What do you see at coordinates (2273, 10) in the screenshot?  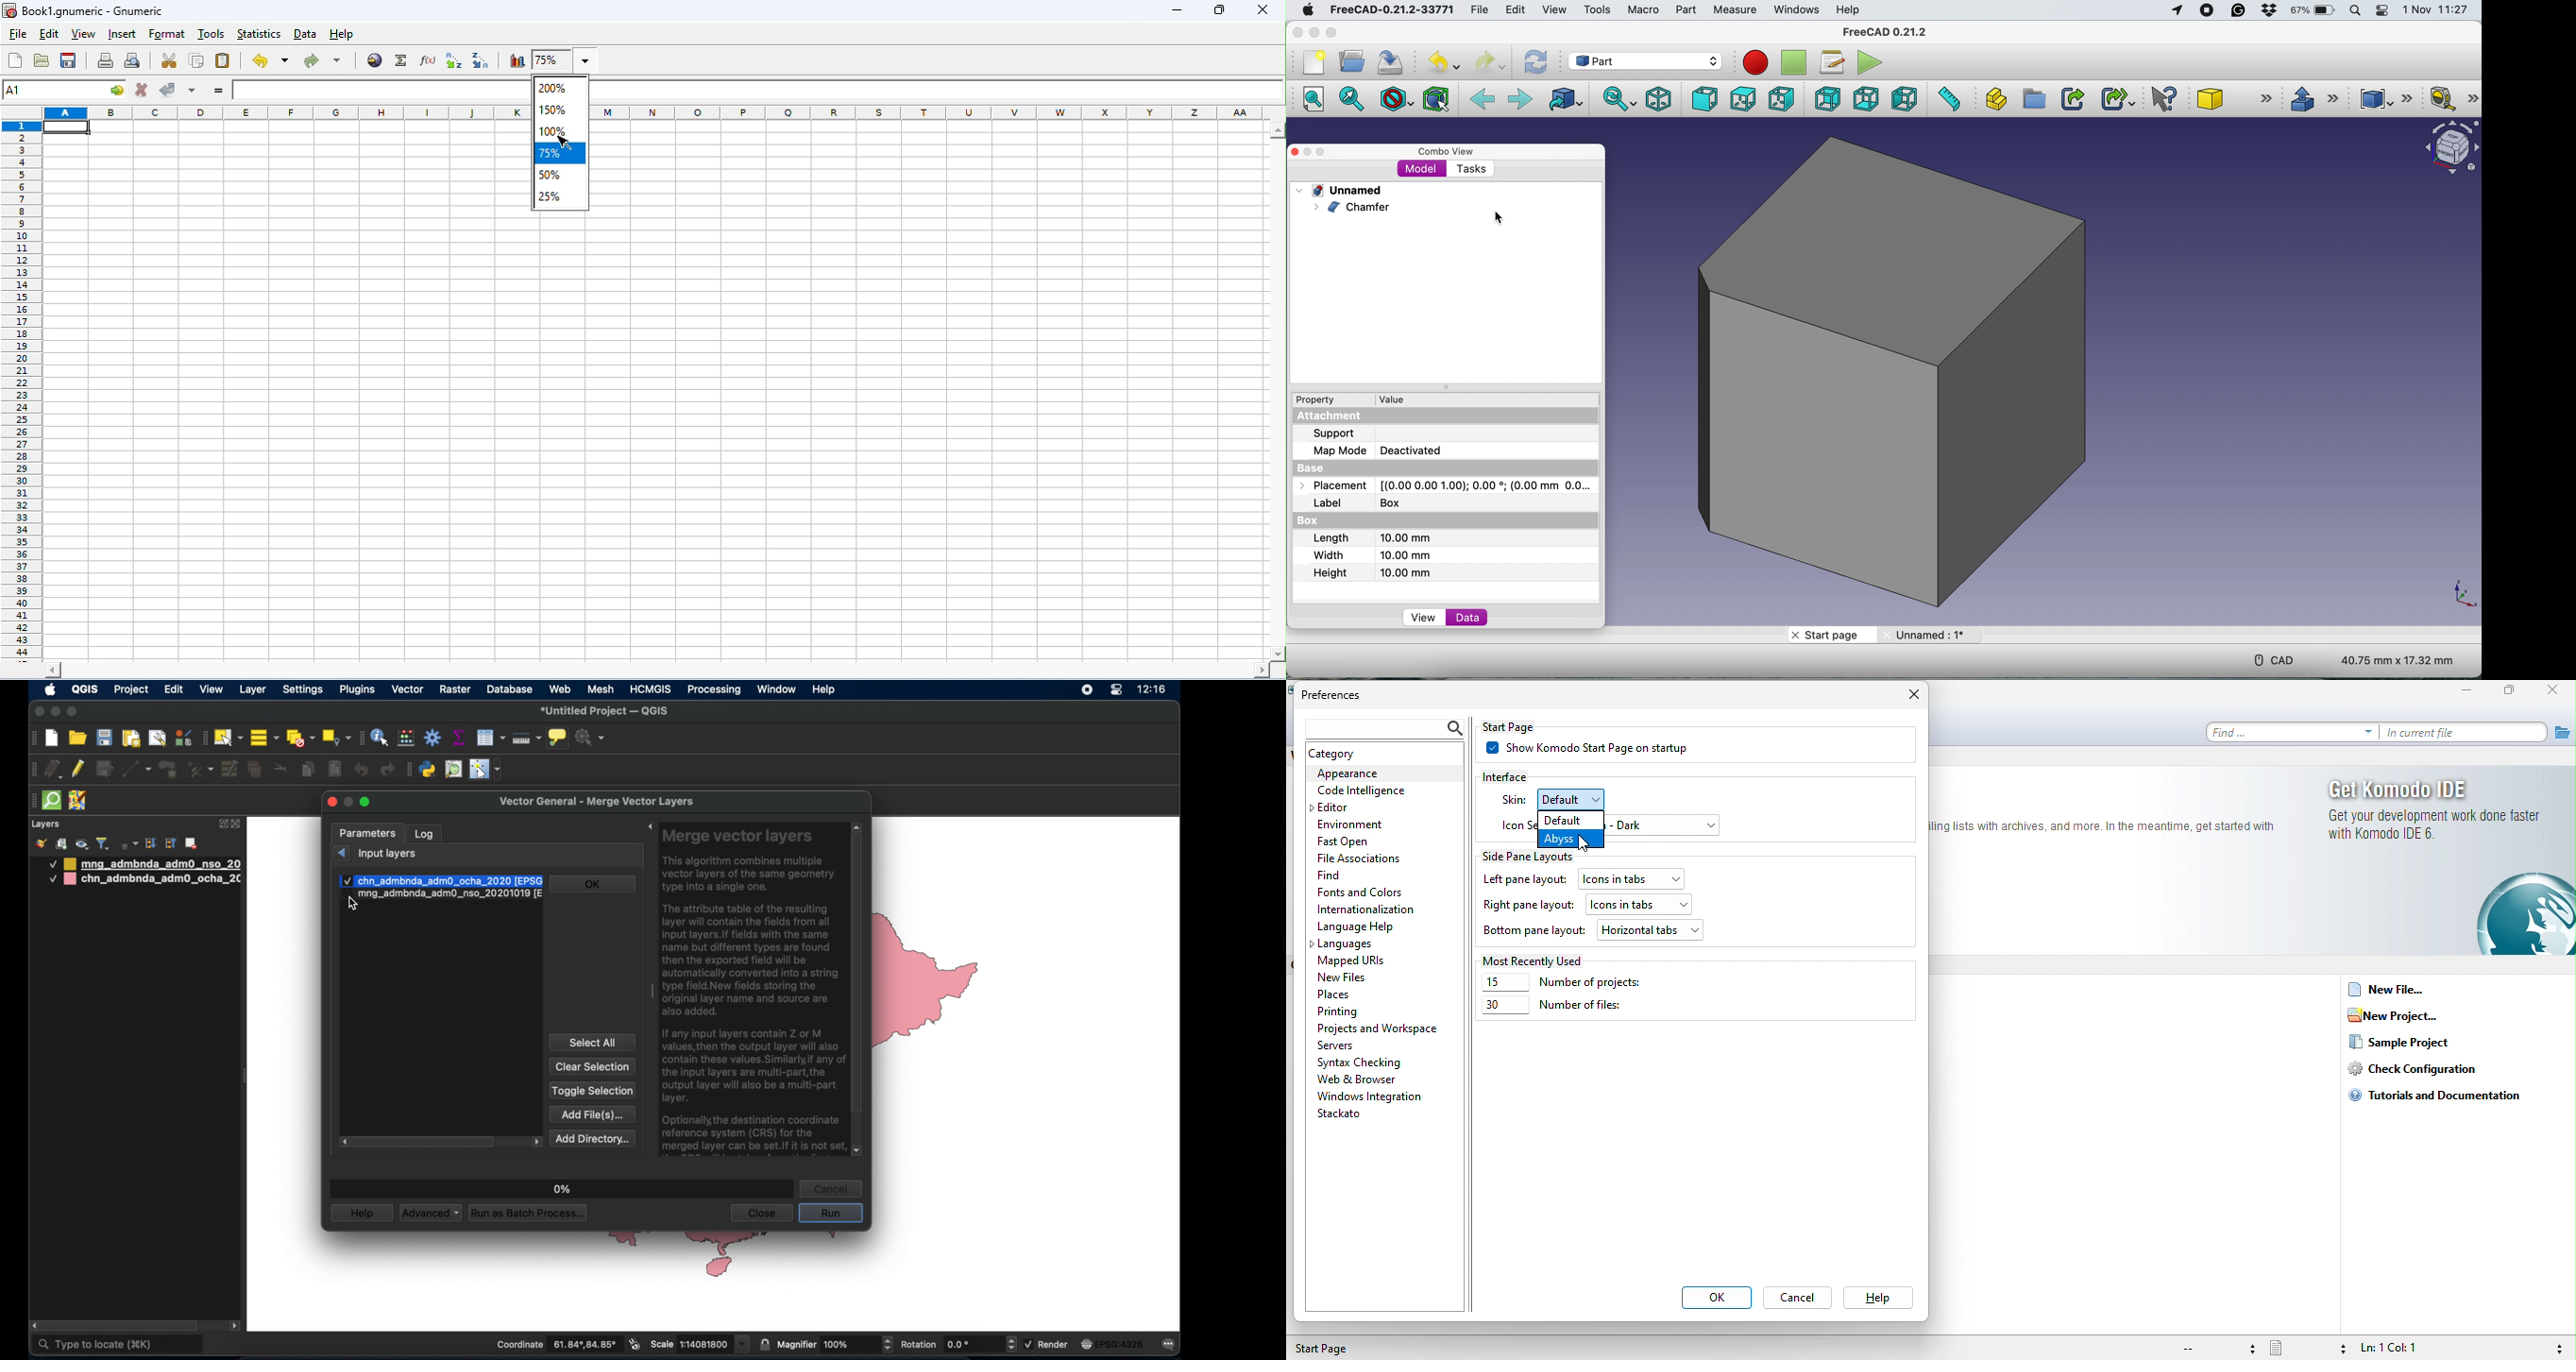 I see `dropbox` at bounding box center [2273, 10].